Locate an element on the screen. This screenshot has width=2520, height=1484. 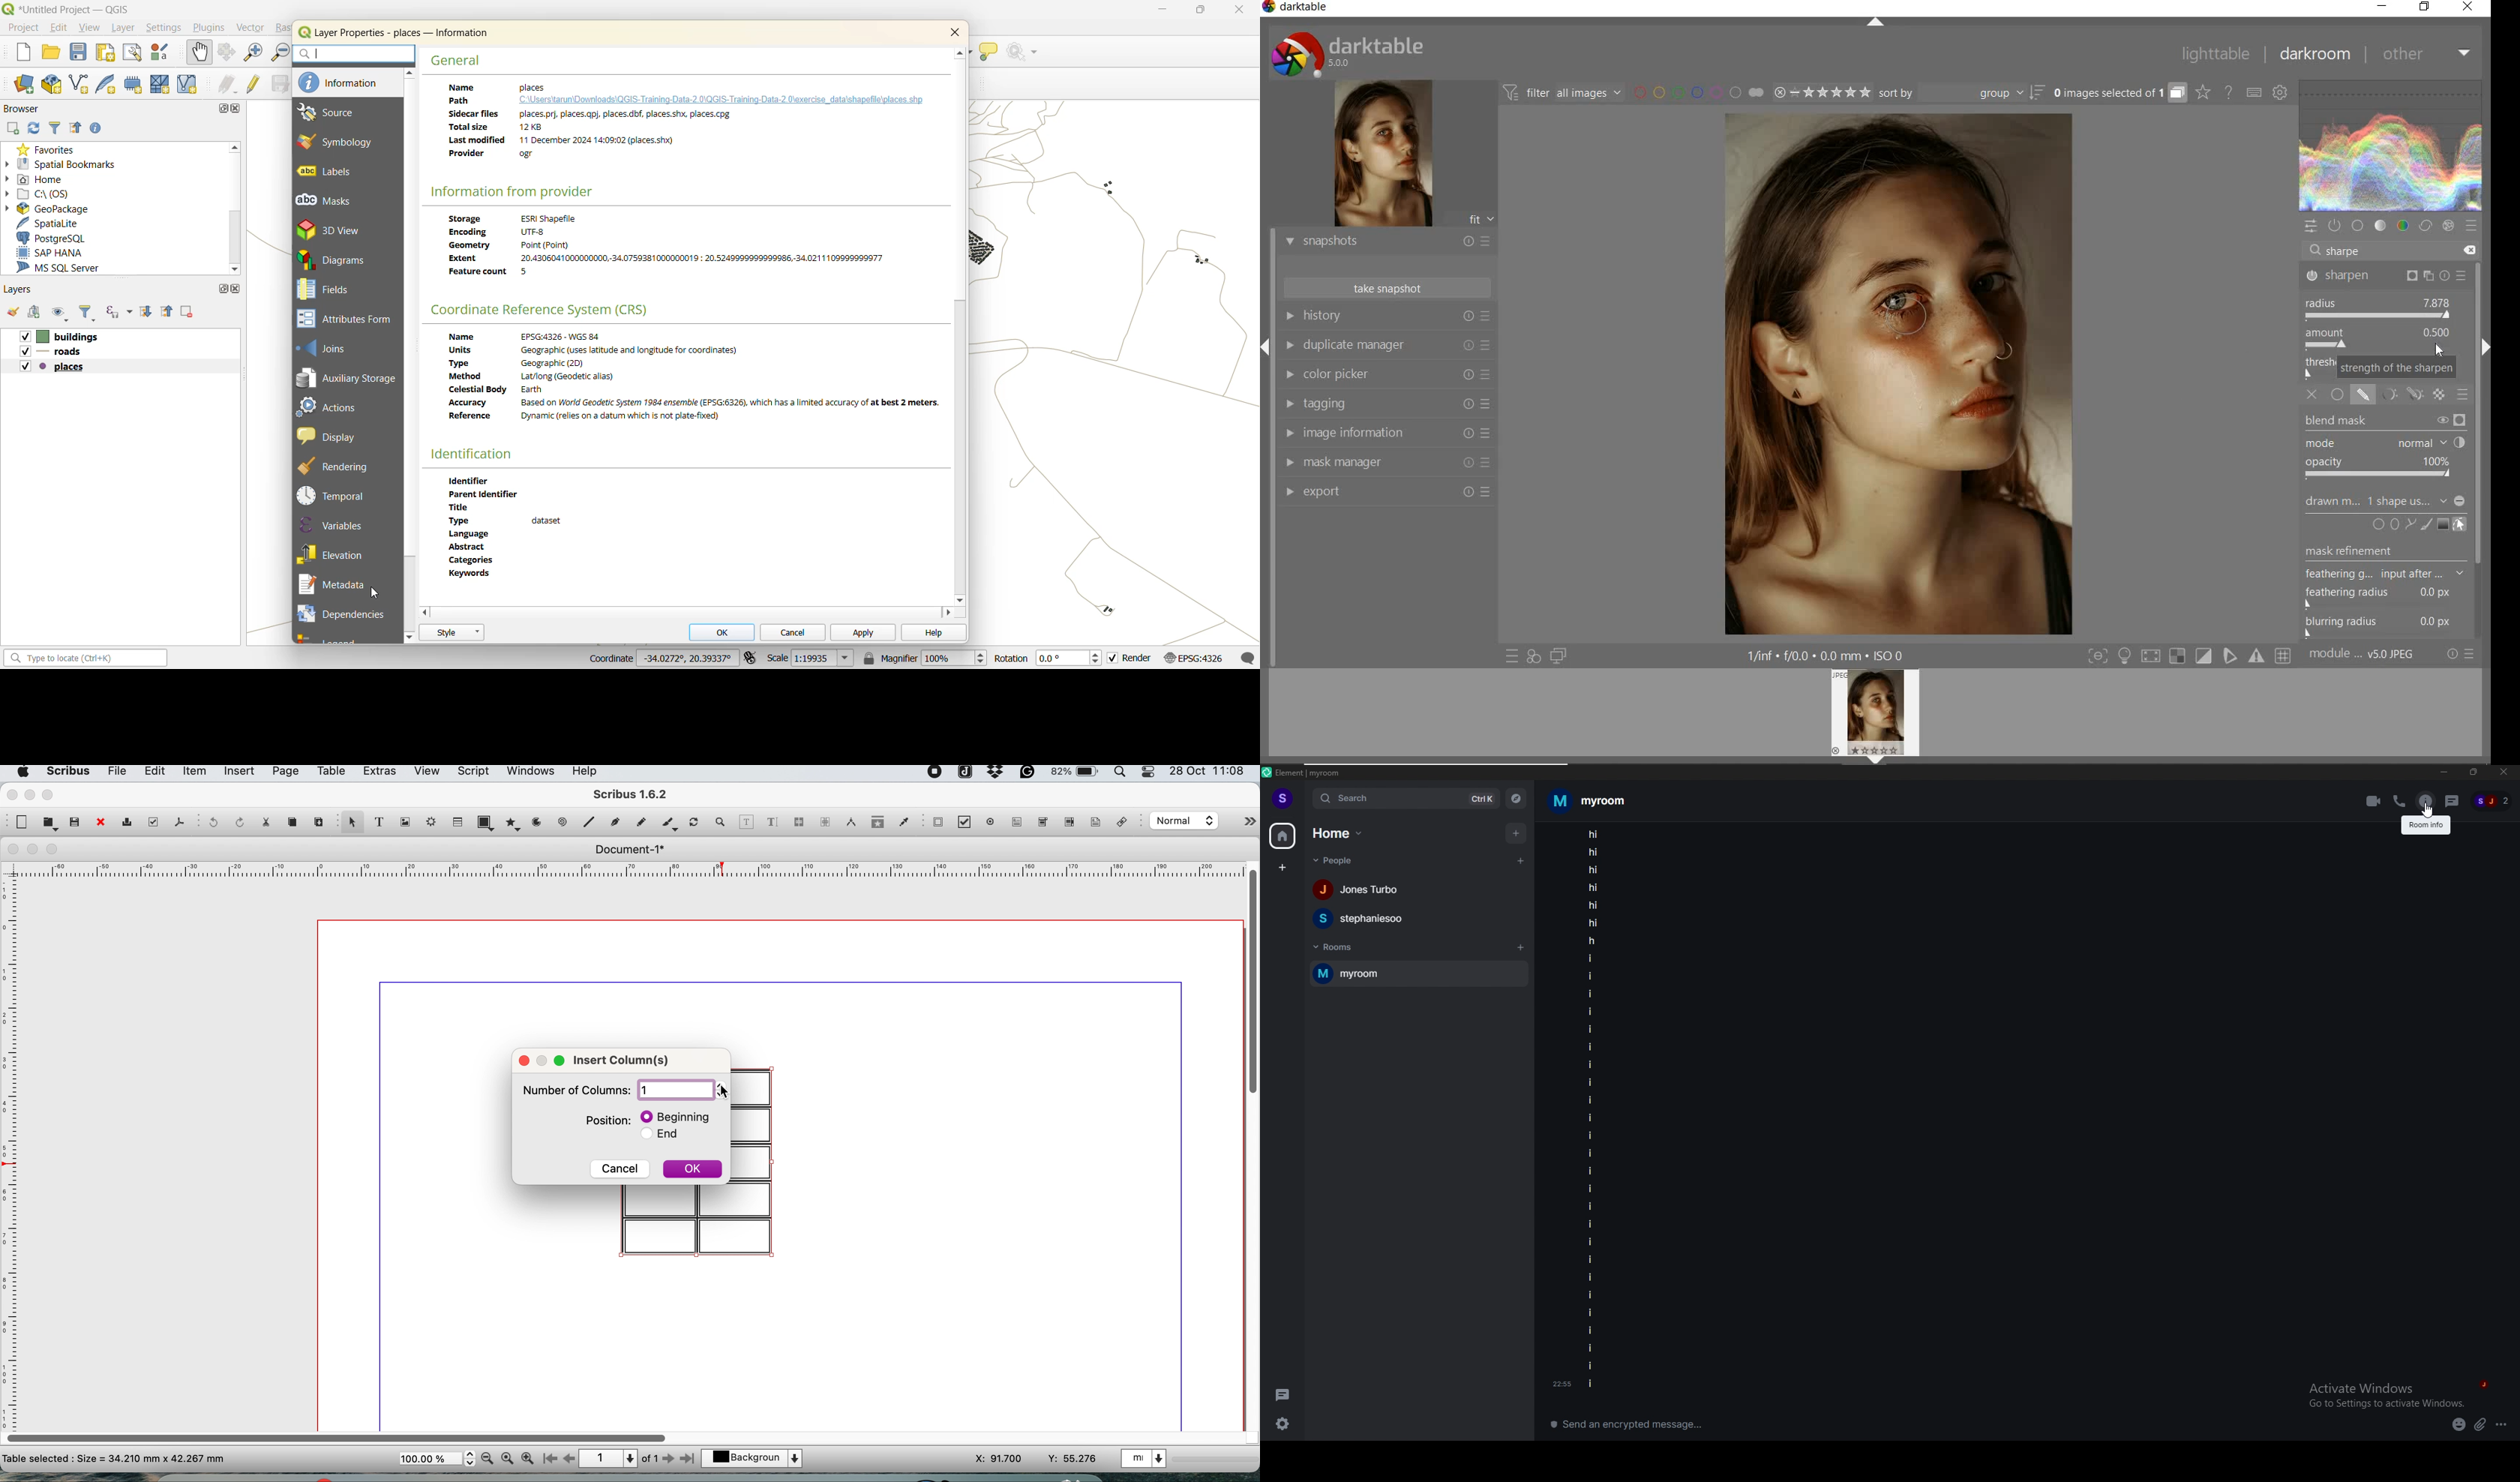
amount is located at coordinates (2377, 339).